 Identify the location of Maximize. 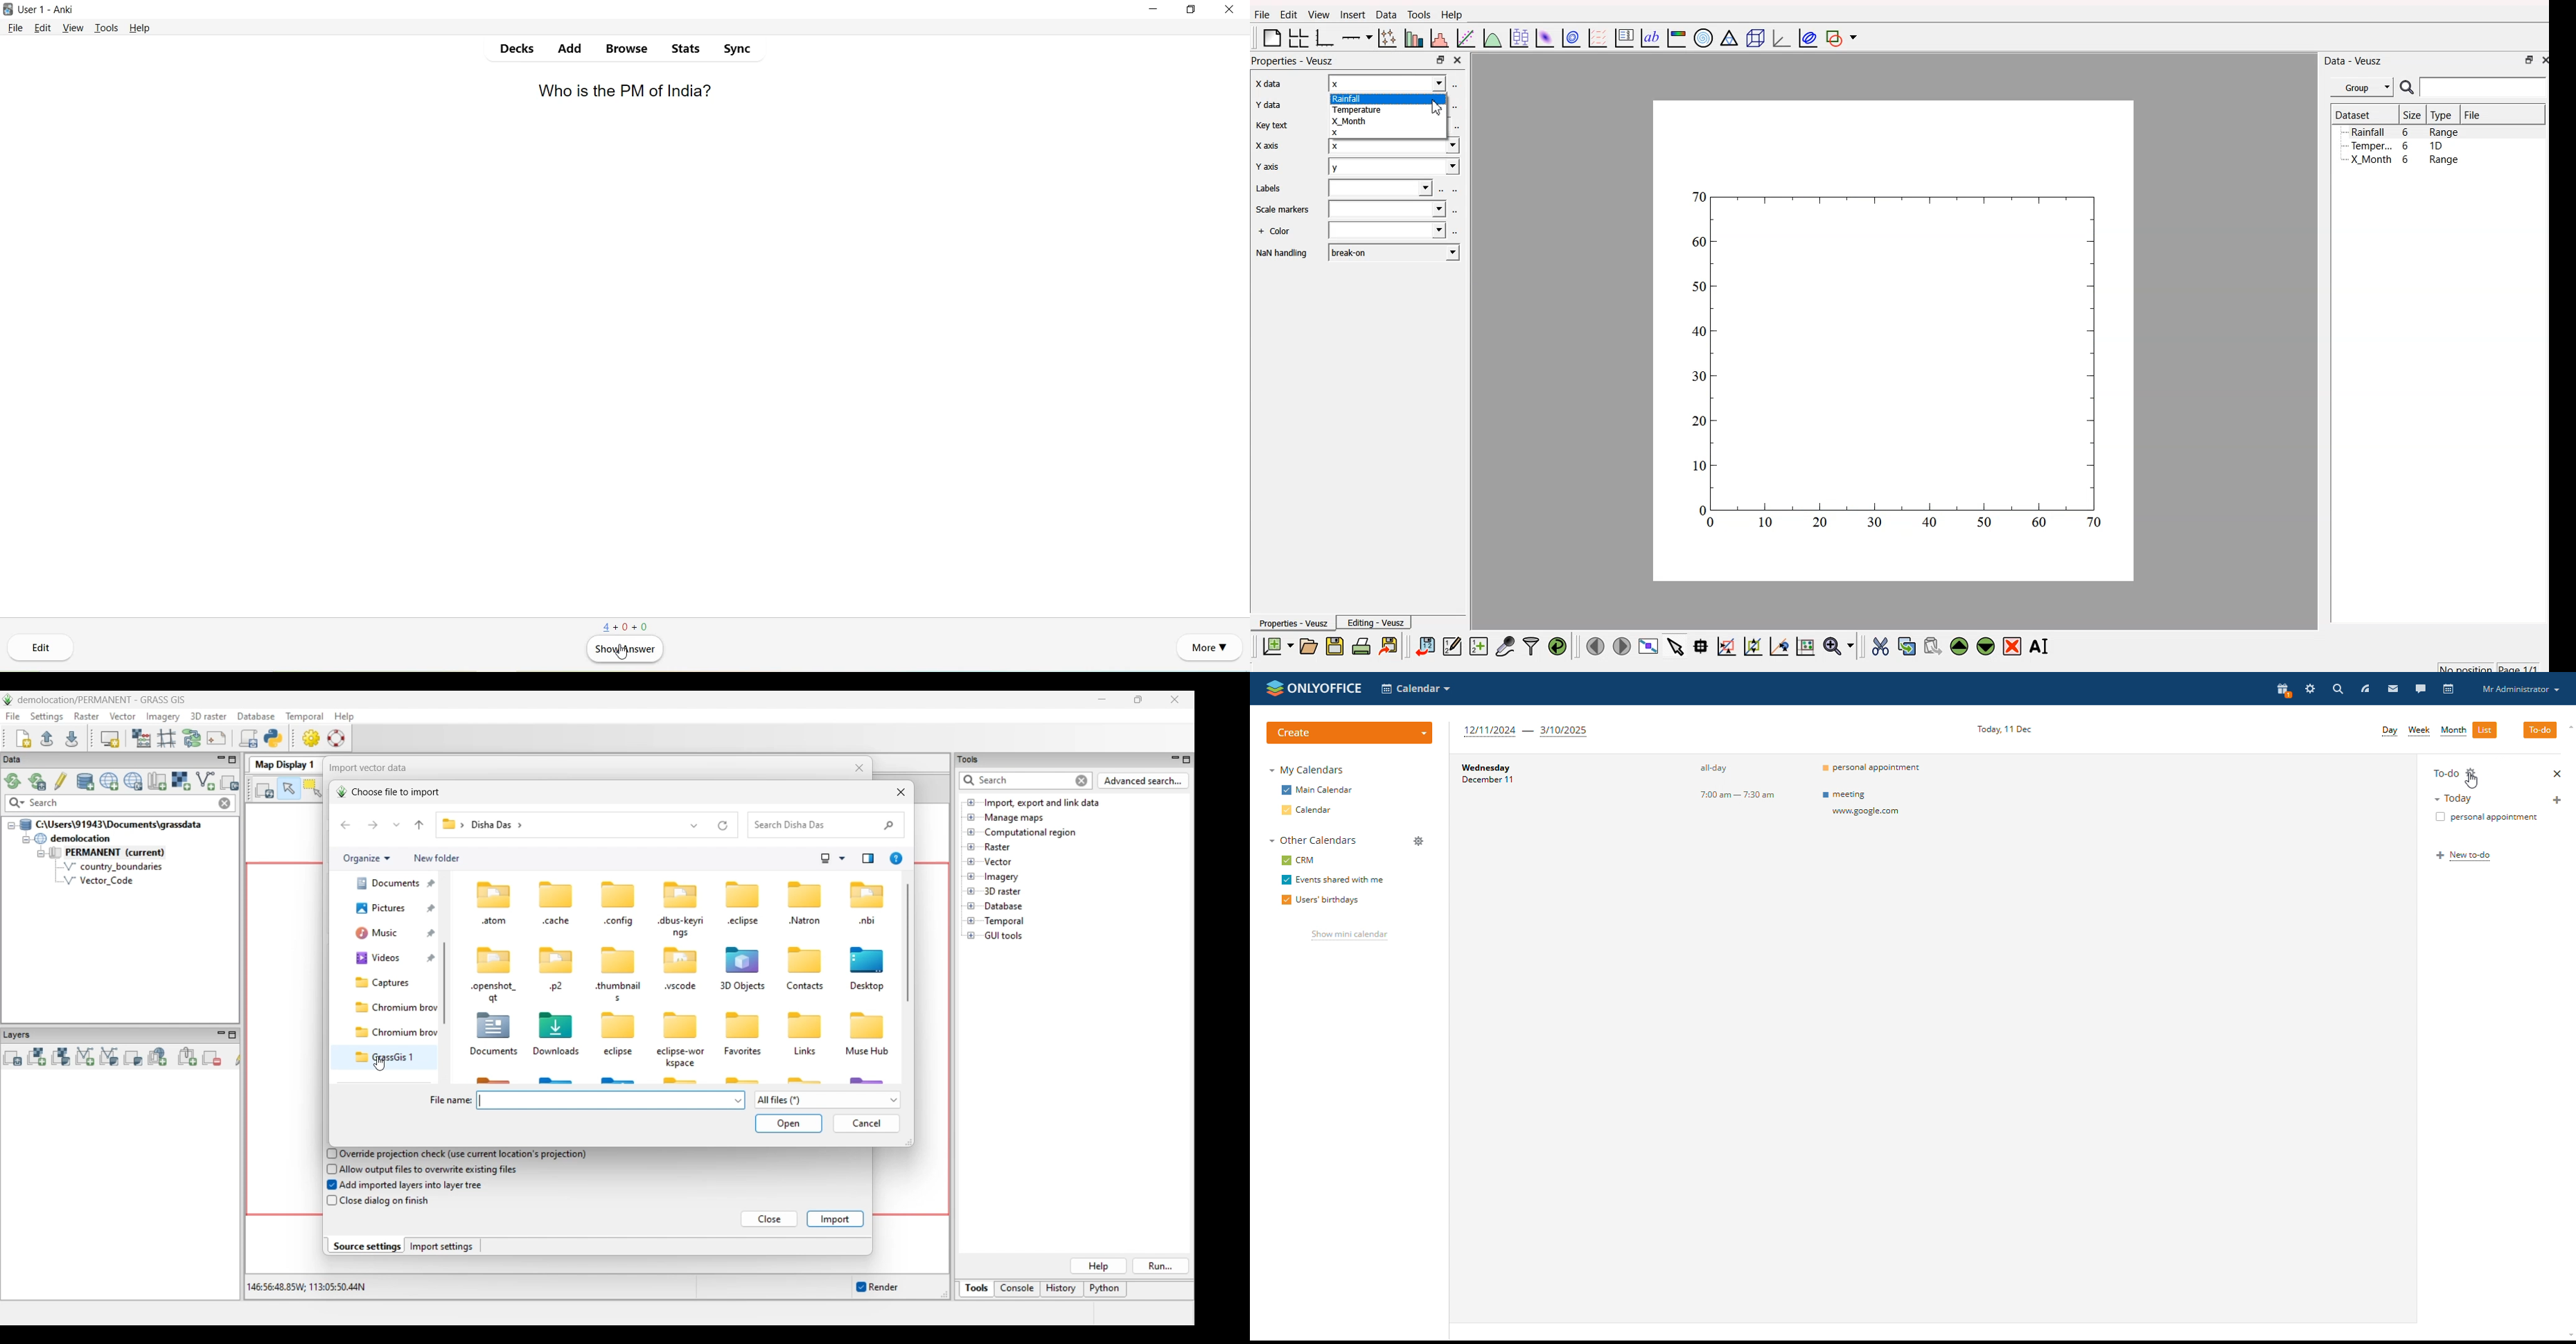
(1189, 10).